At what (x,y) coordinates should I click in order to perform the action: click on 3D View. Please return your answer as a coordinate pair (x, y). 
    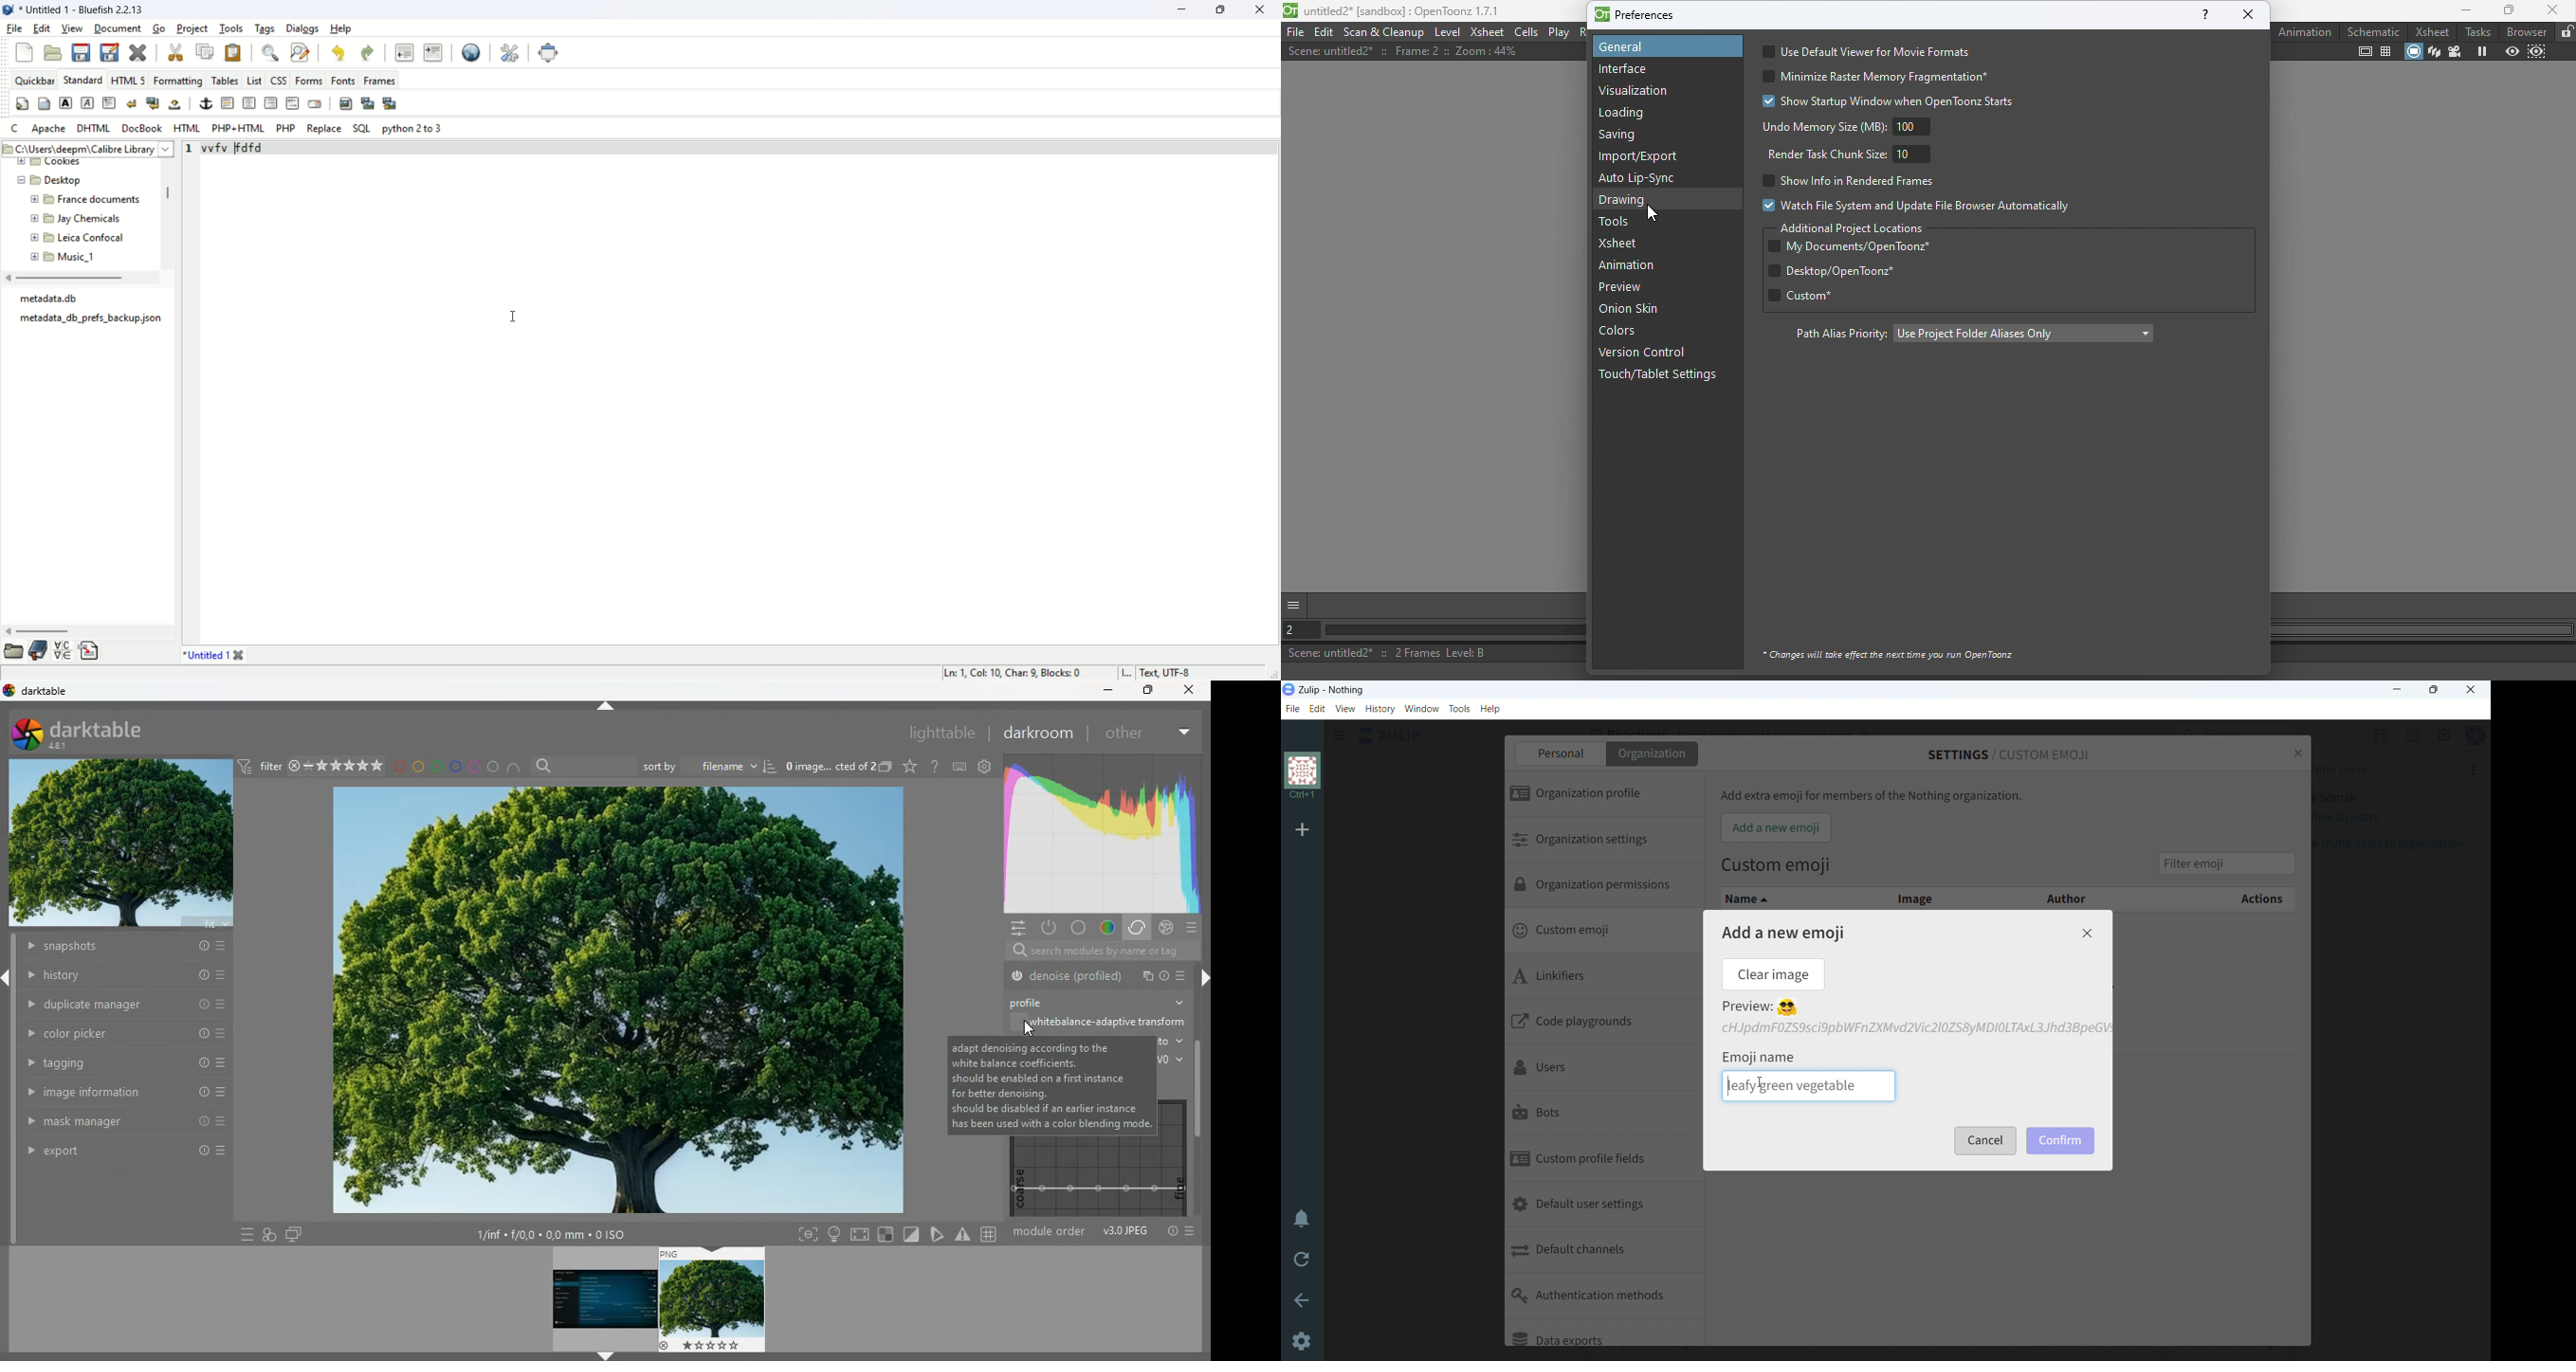
    Looking at the image, I should click on (2433, 52).